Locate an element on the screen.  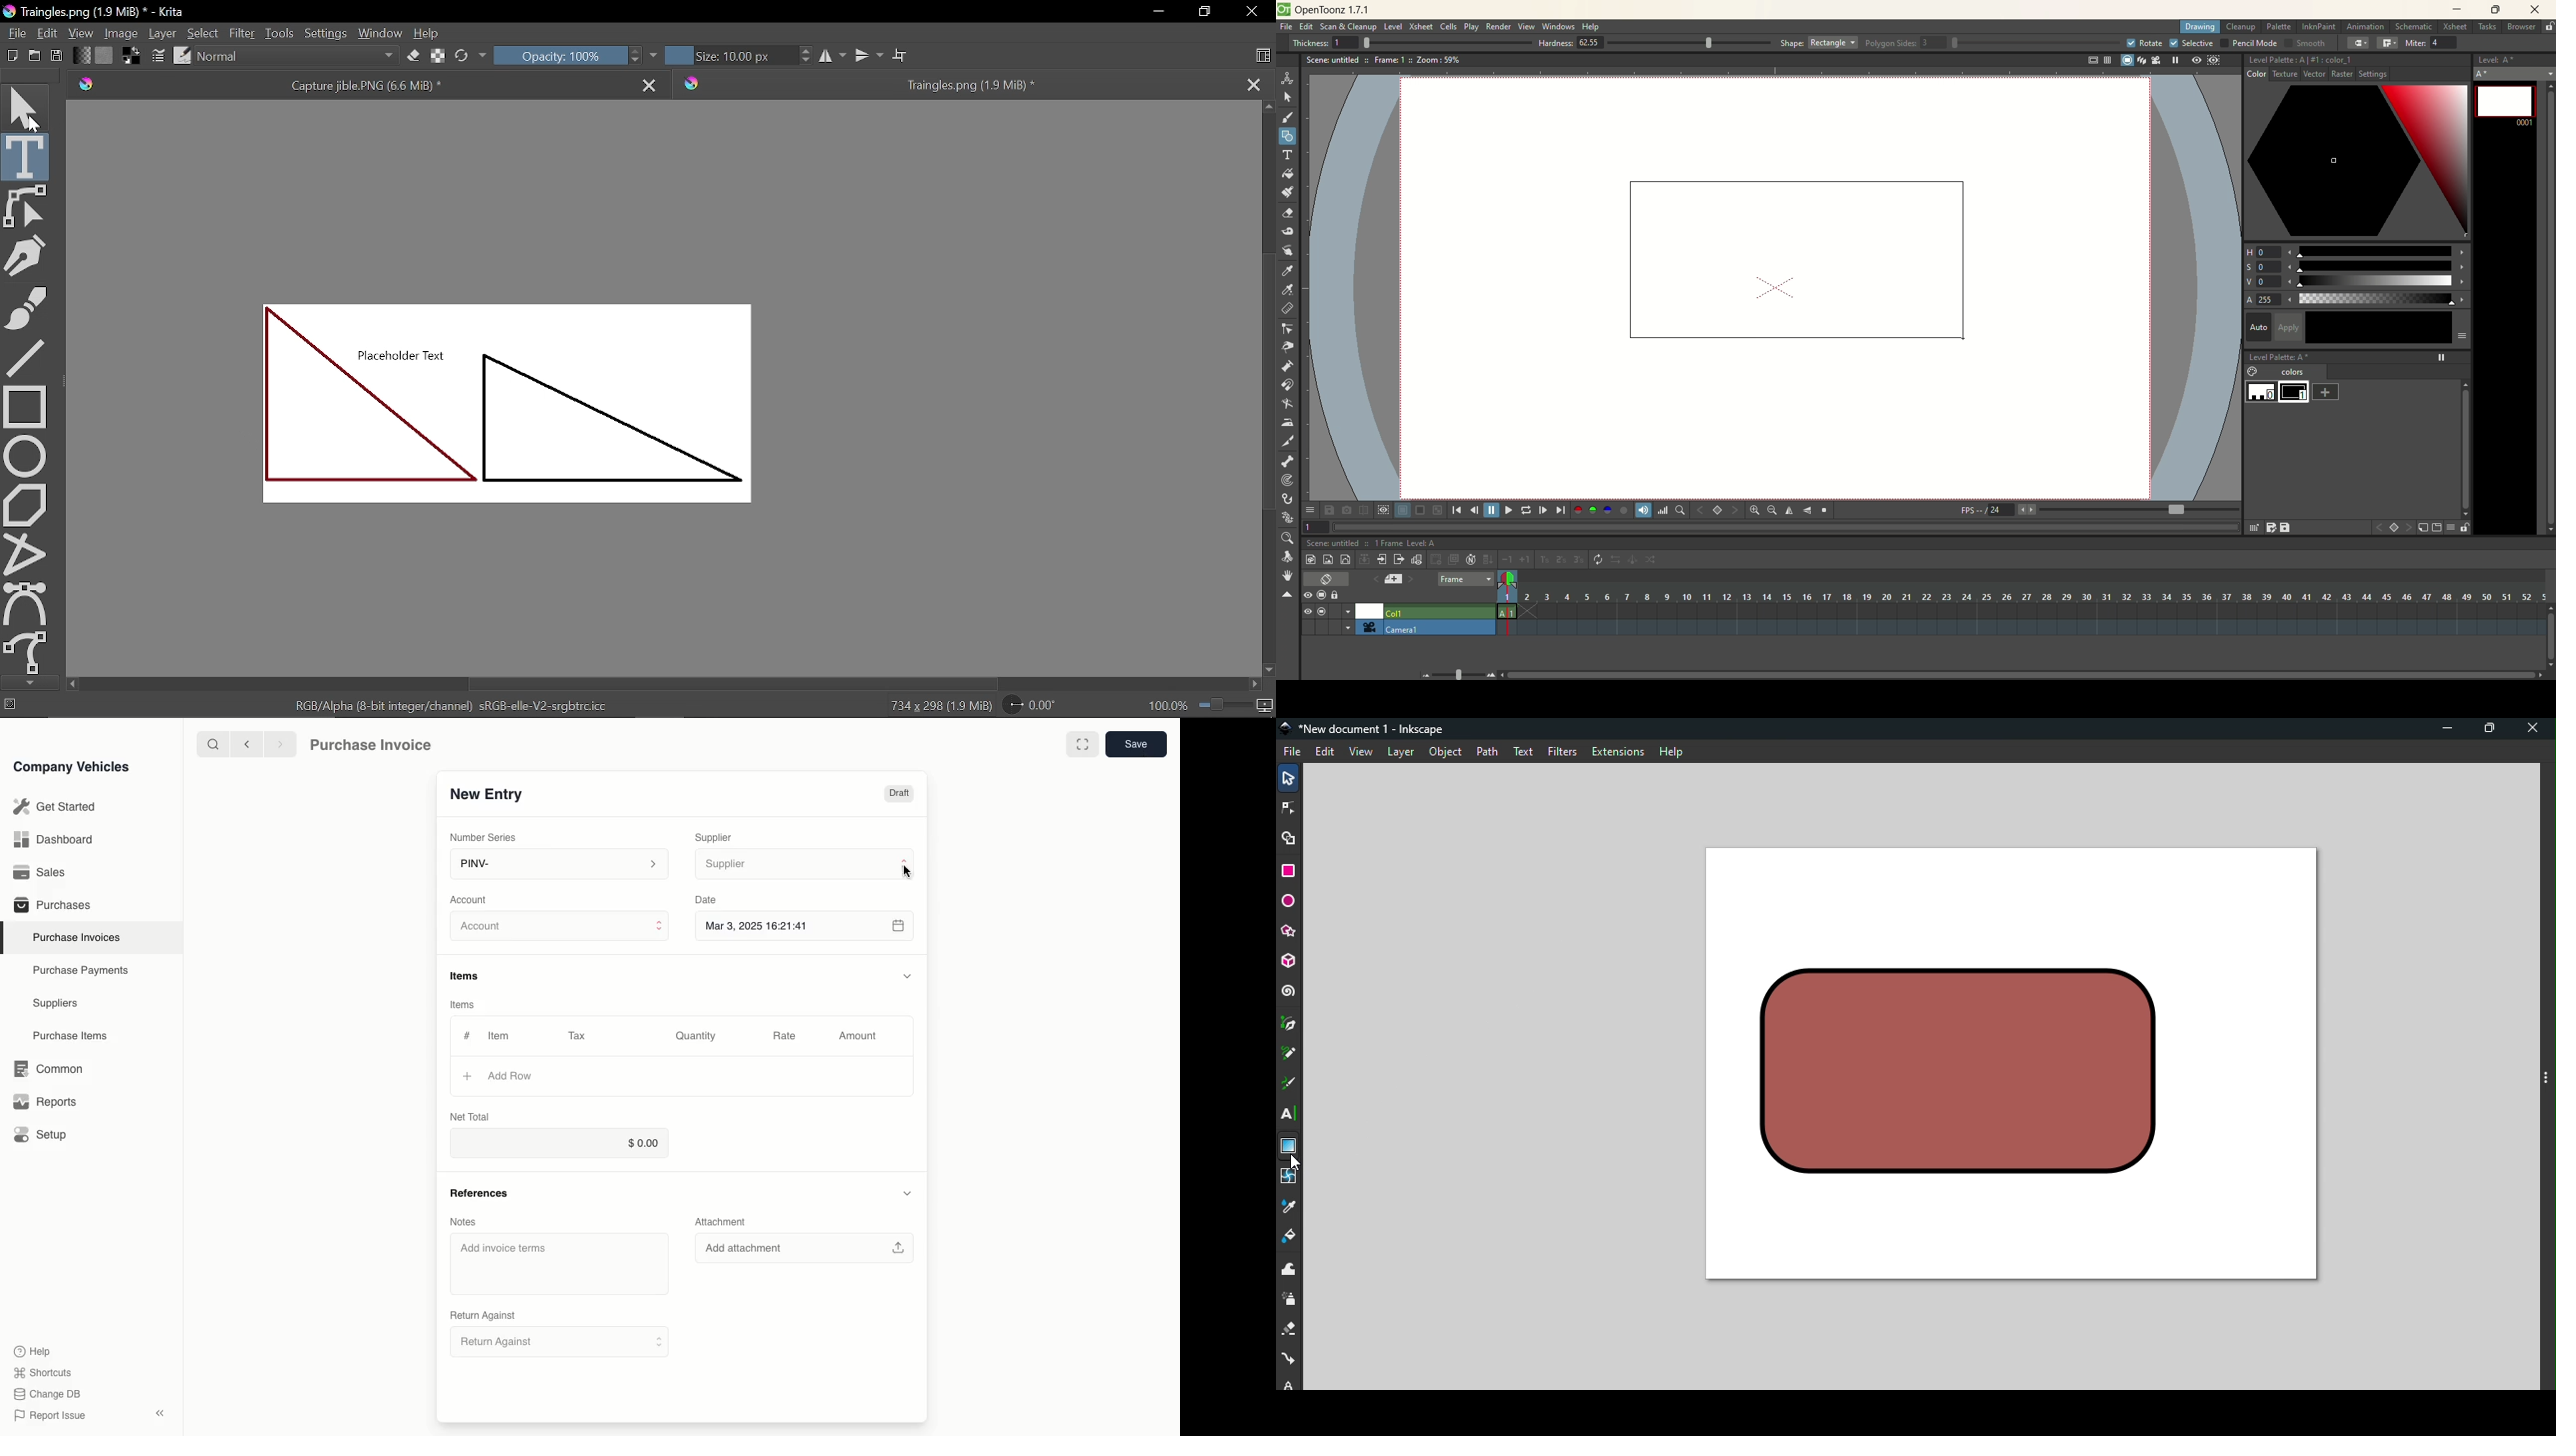
Freehand select tool is located at coordinates (27, 653).